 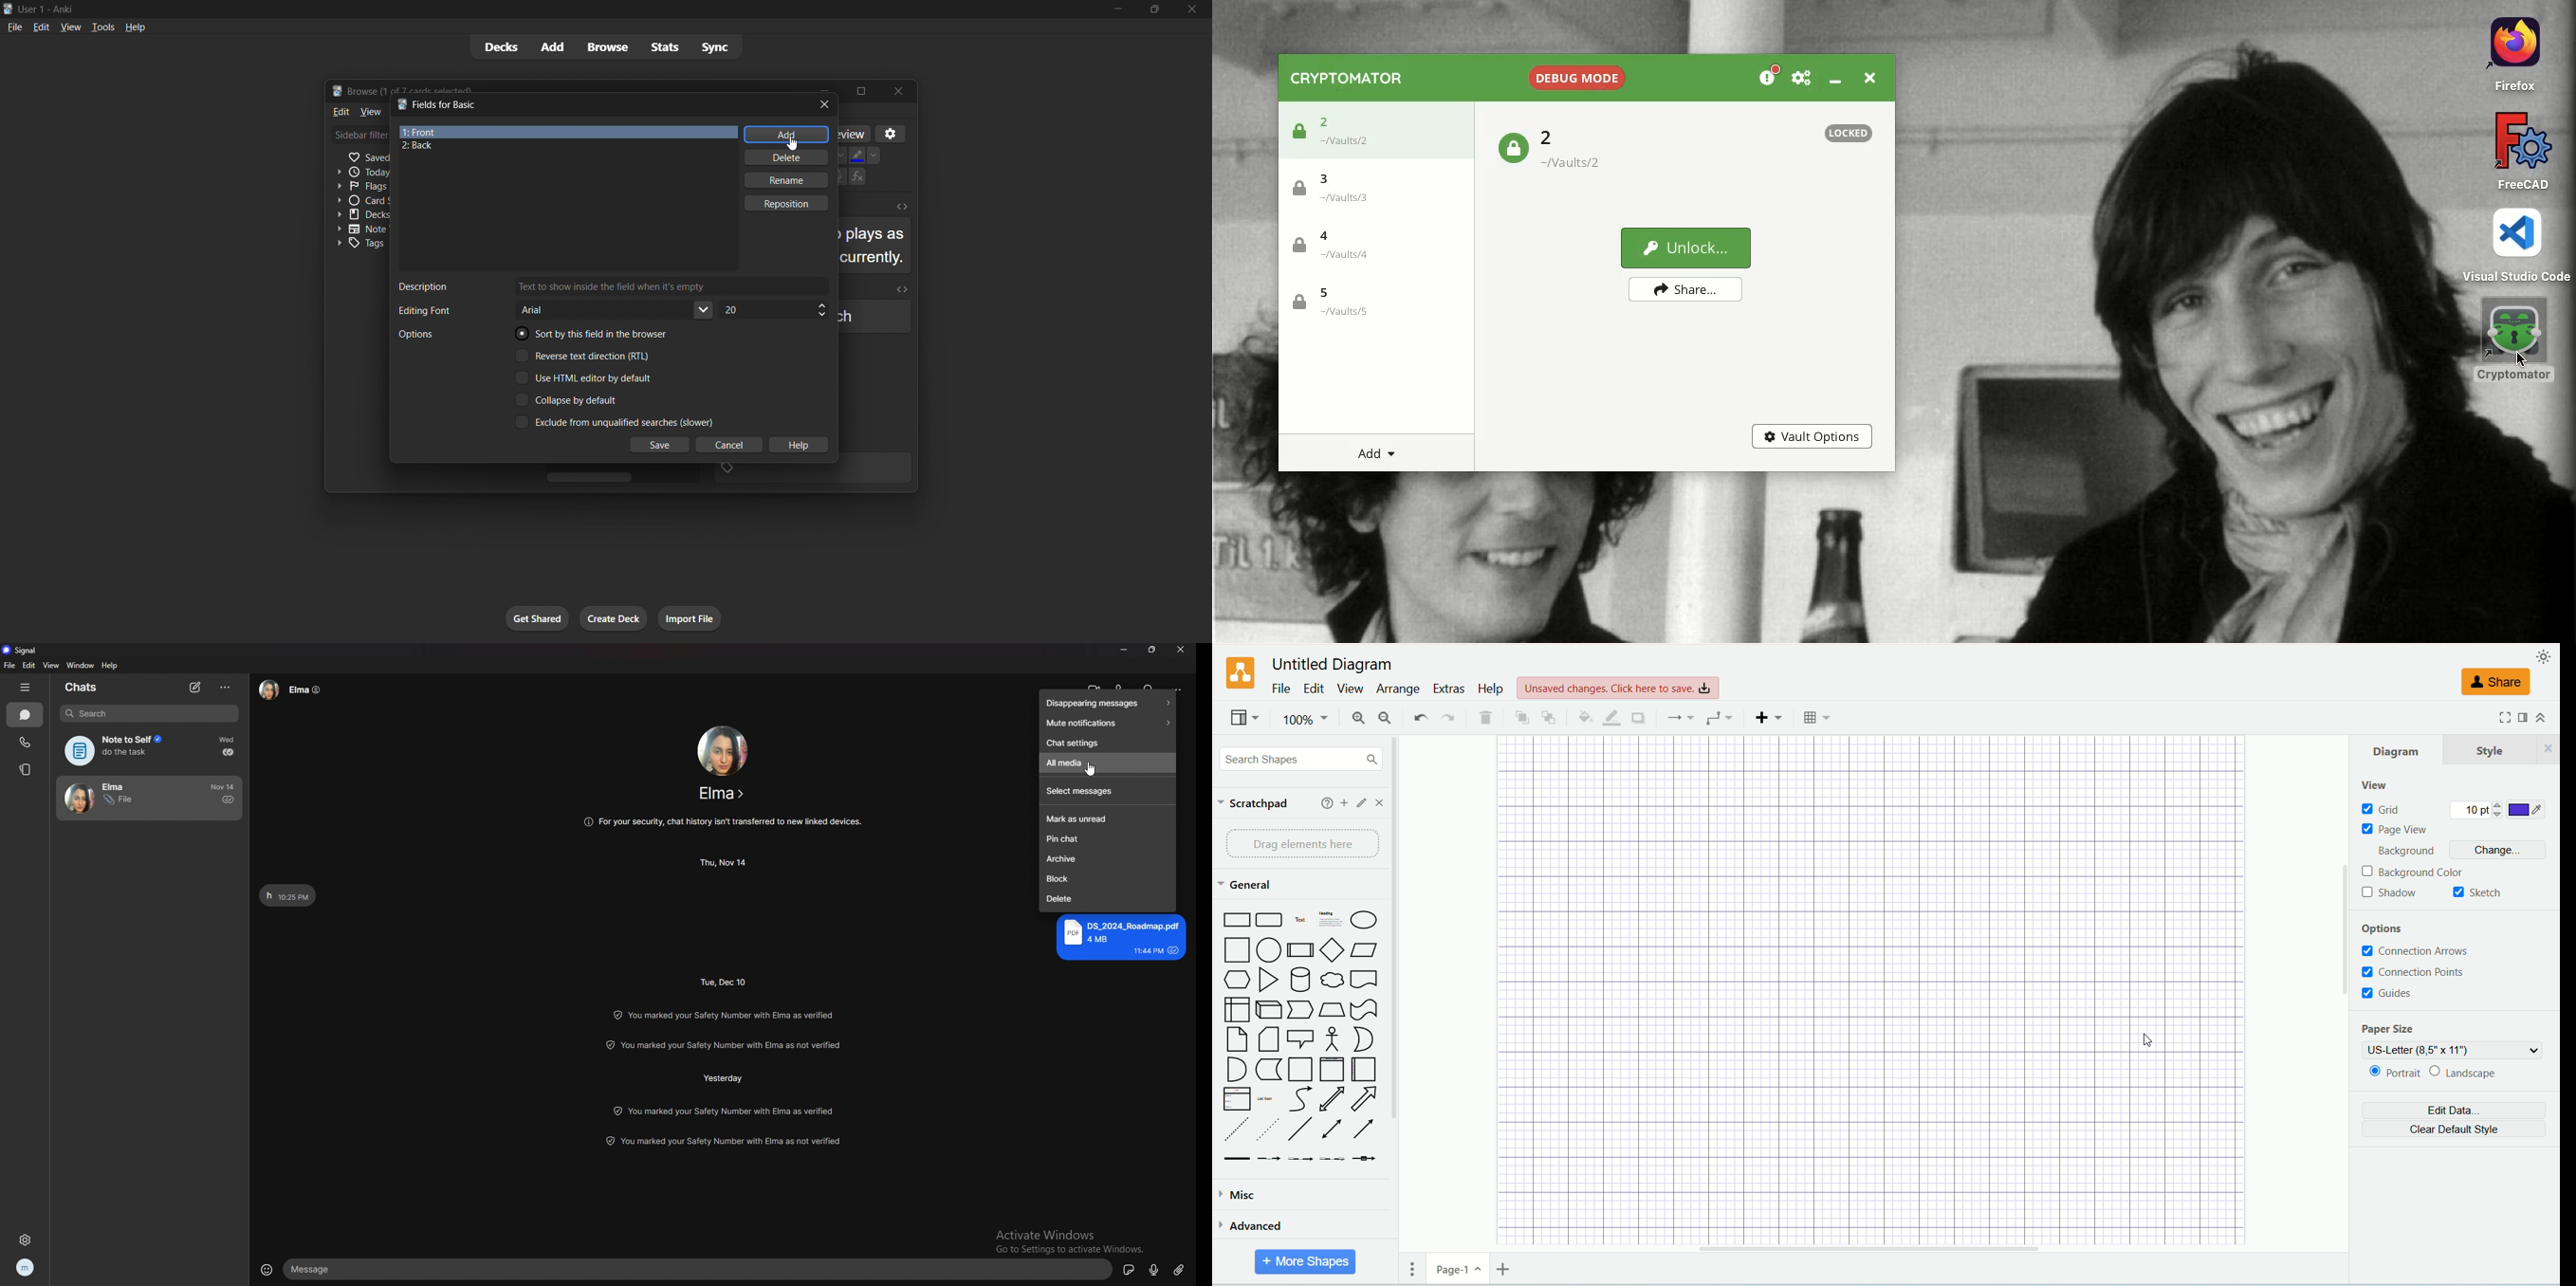 What do you see at coordinates (1485, 719) in the screenshot?
I see `delete` at bounding box center [1485, 719].